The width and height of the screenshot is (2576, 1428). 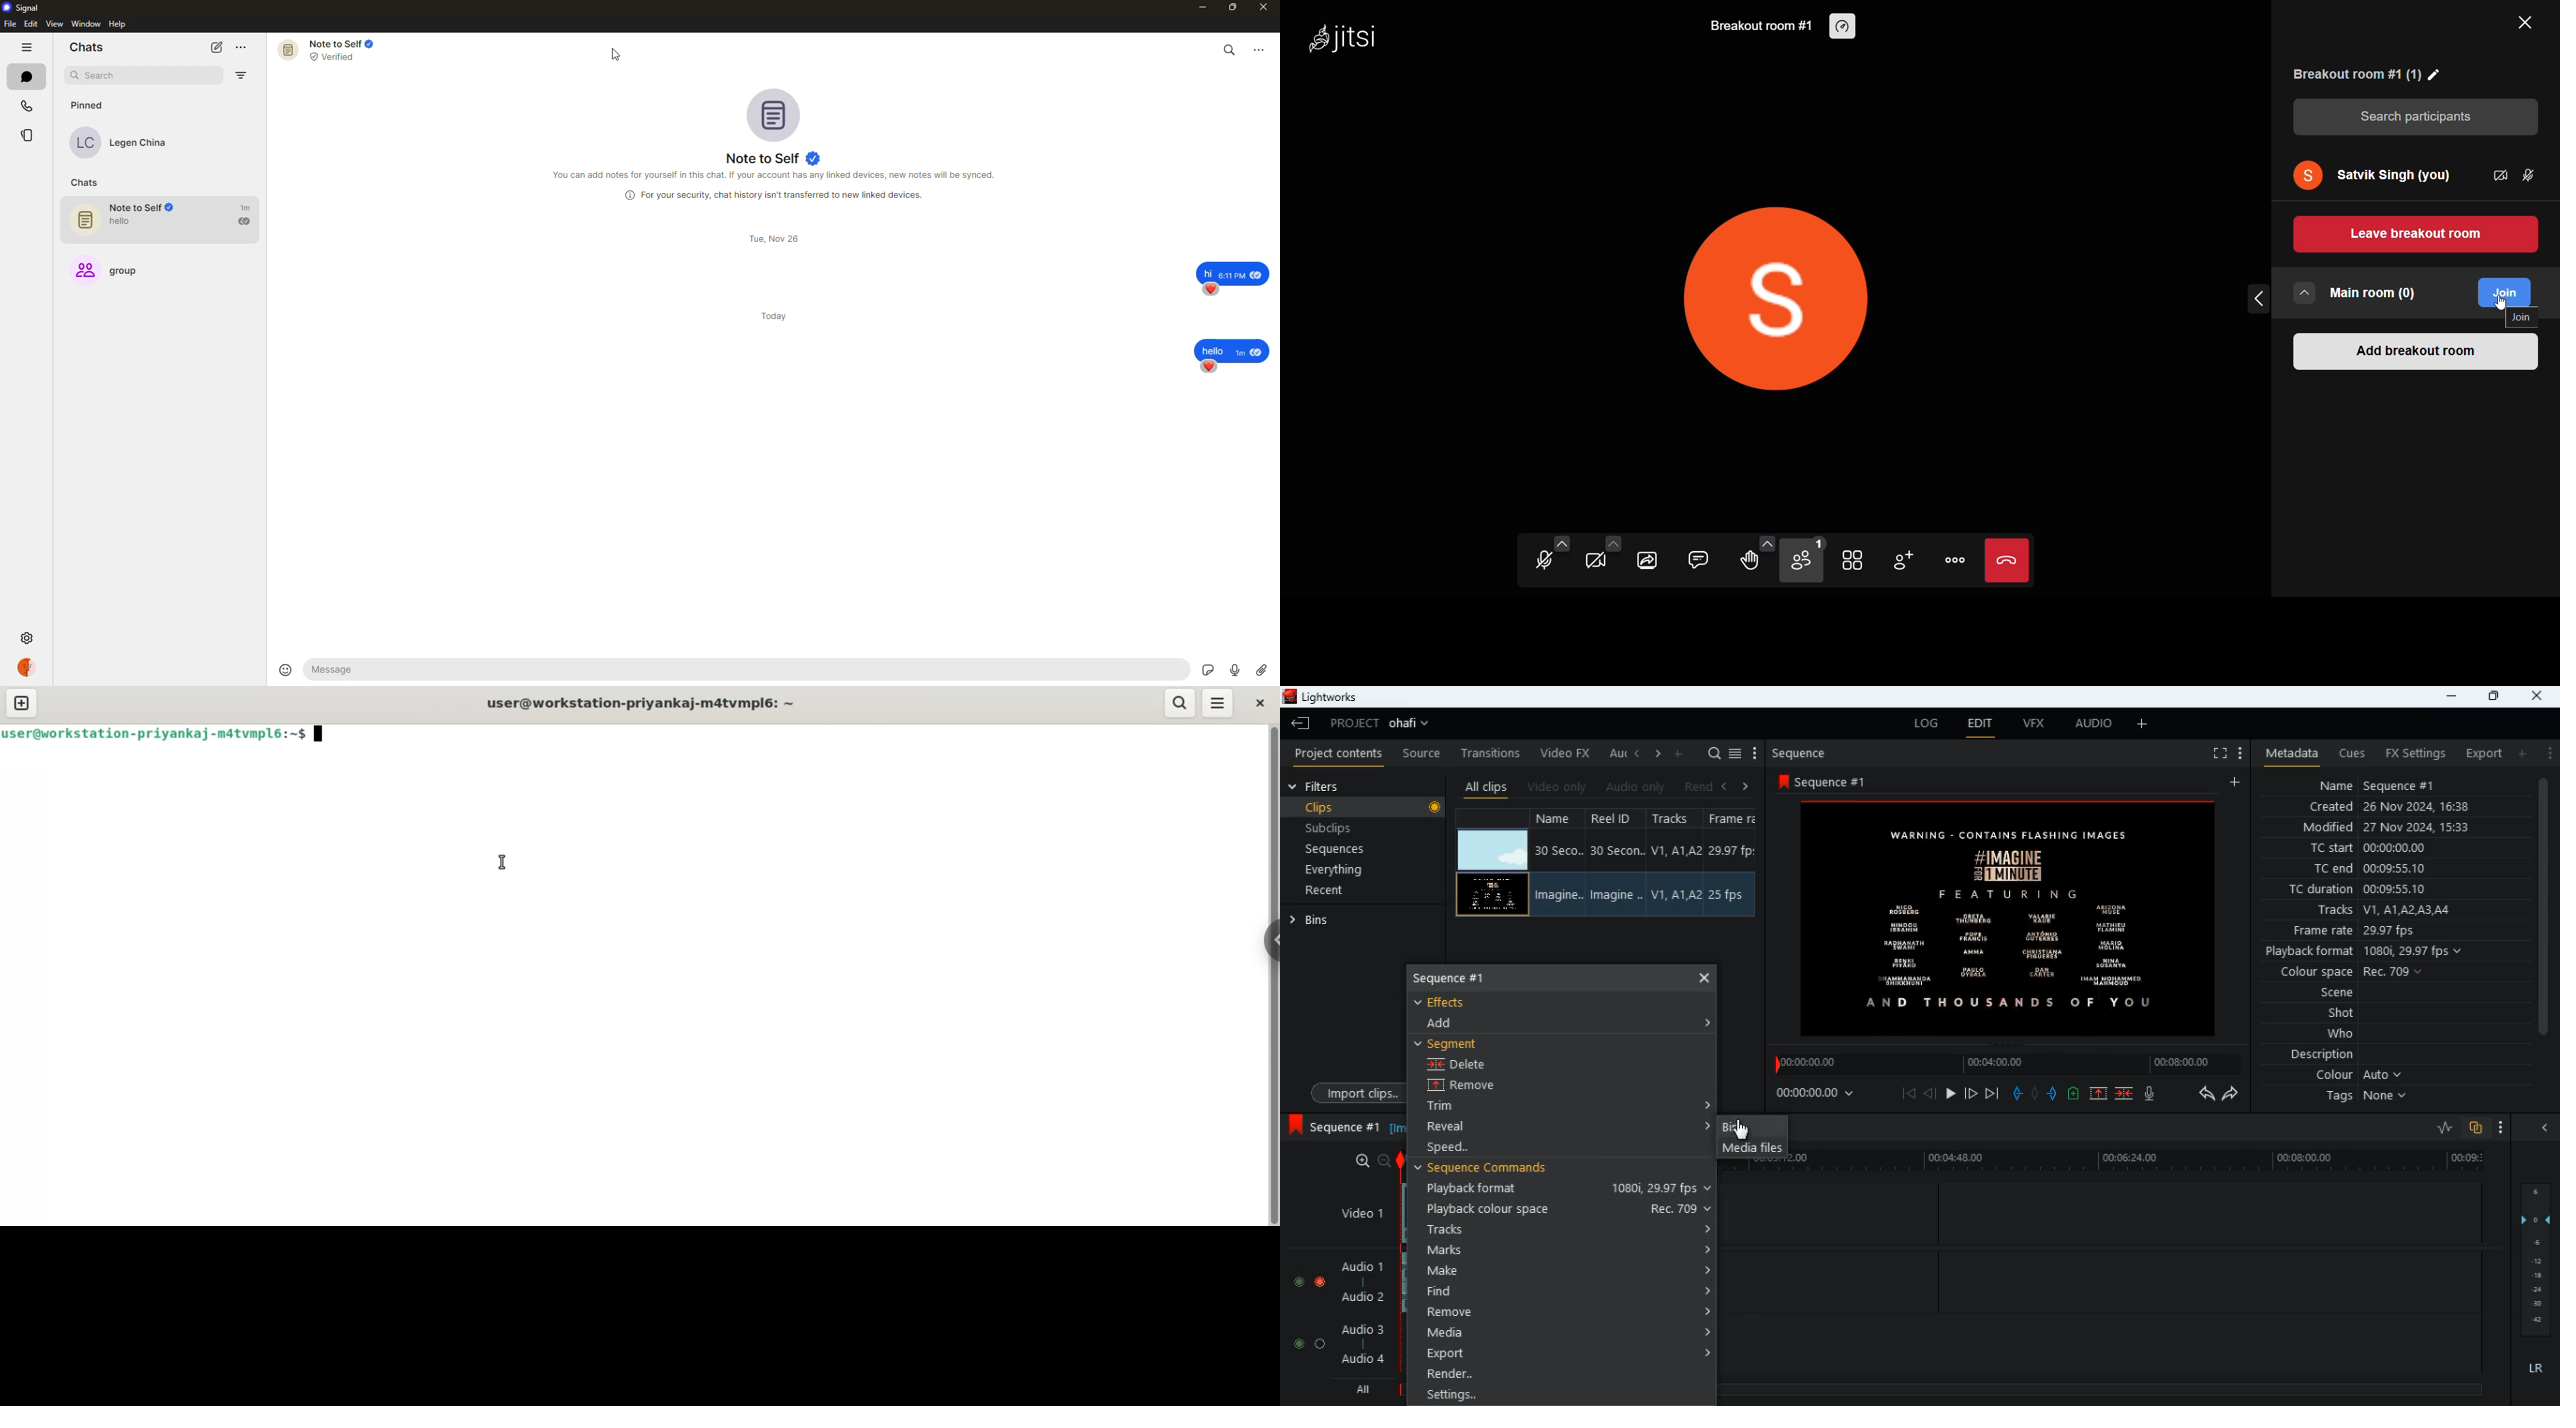 I want to click on edit, so click(x=1982, y=725).